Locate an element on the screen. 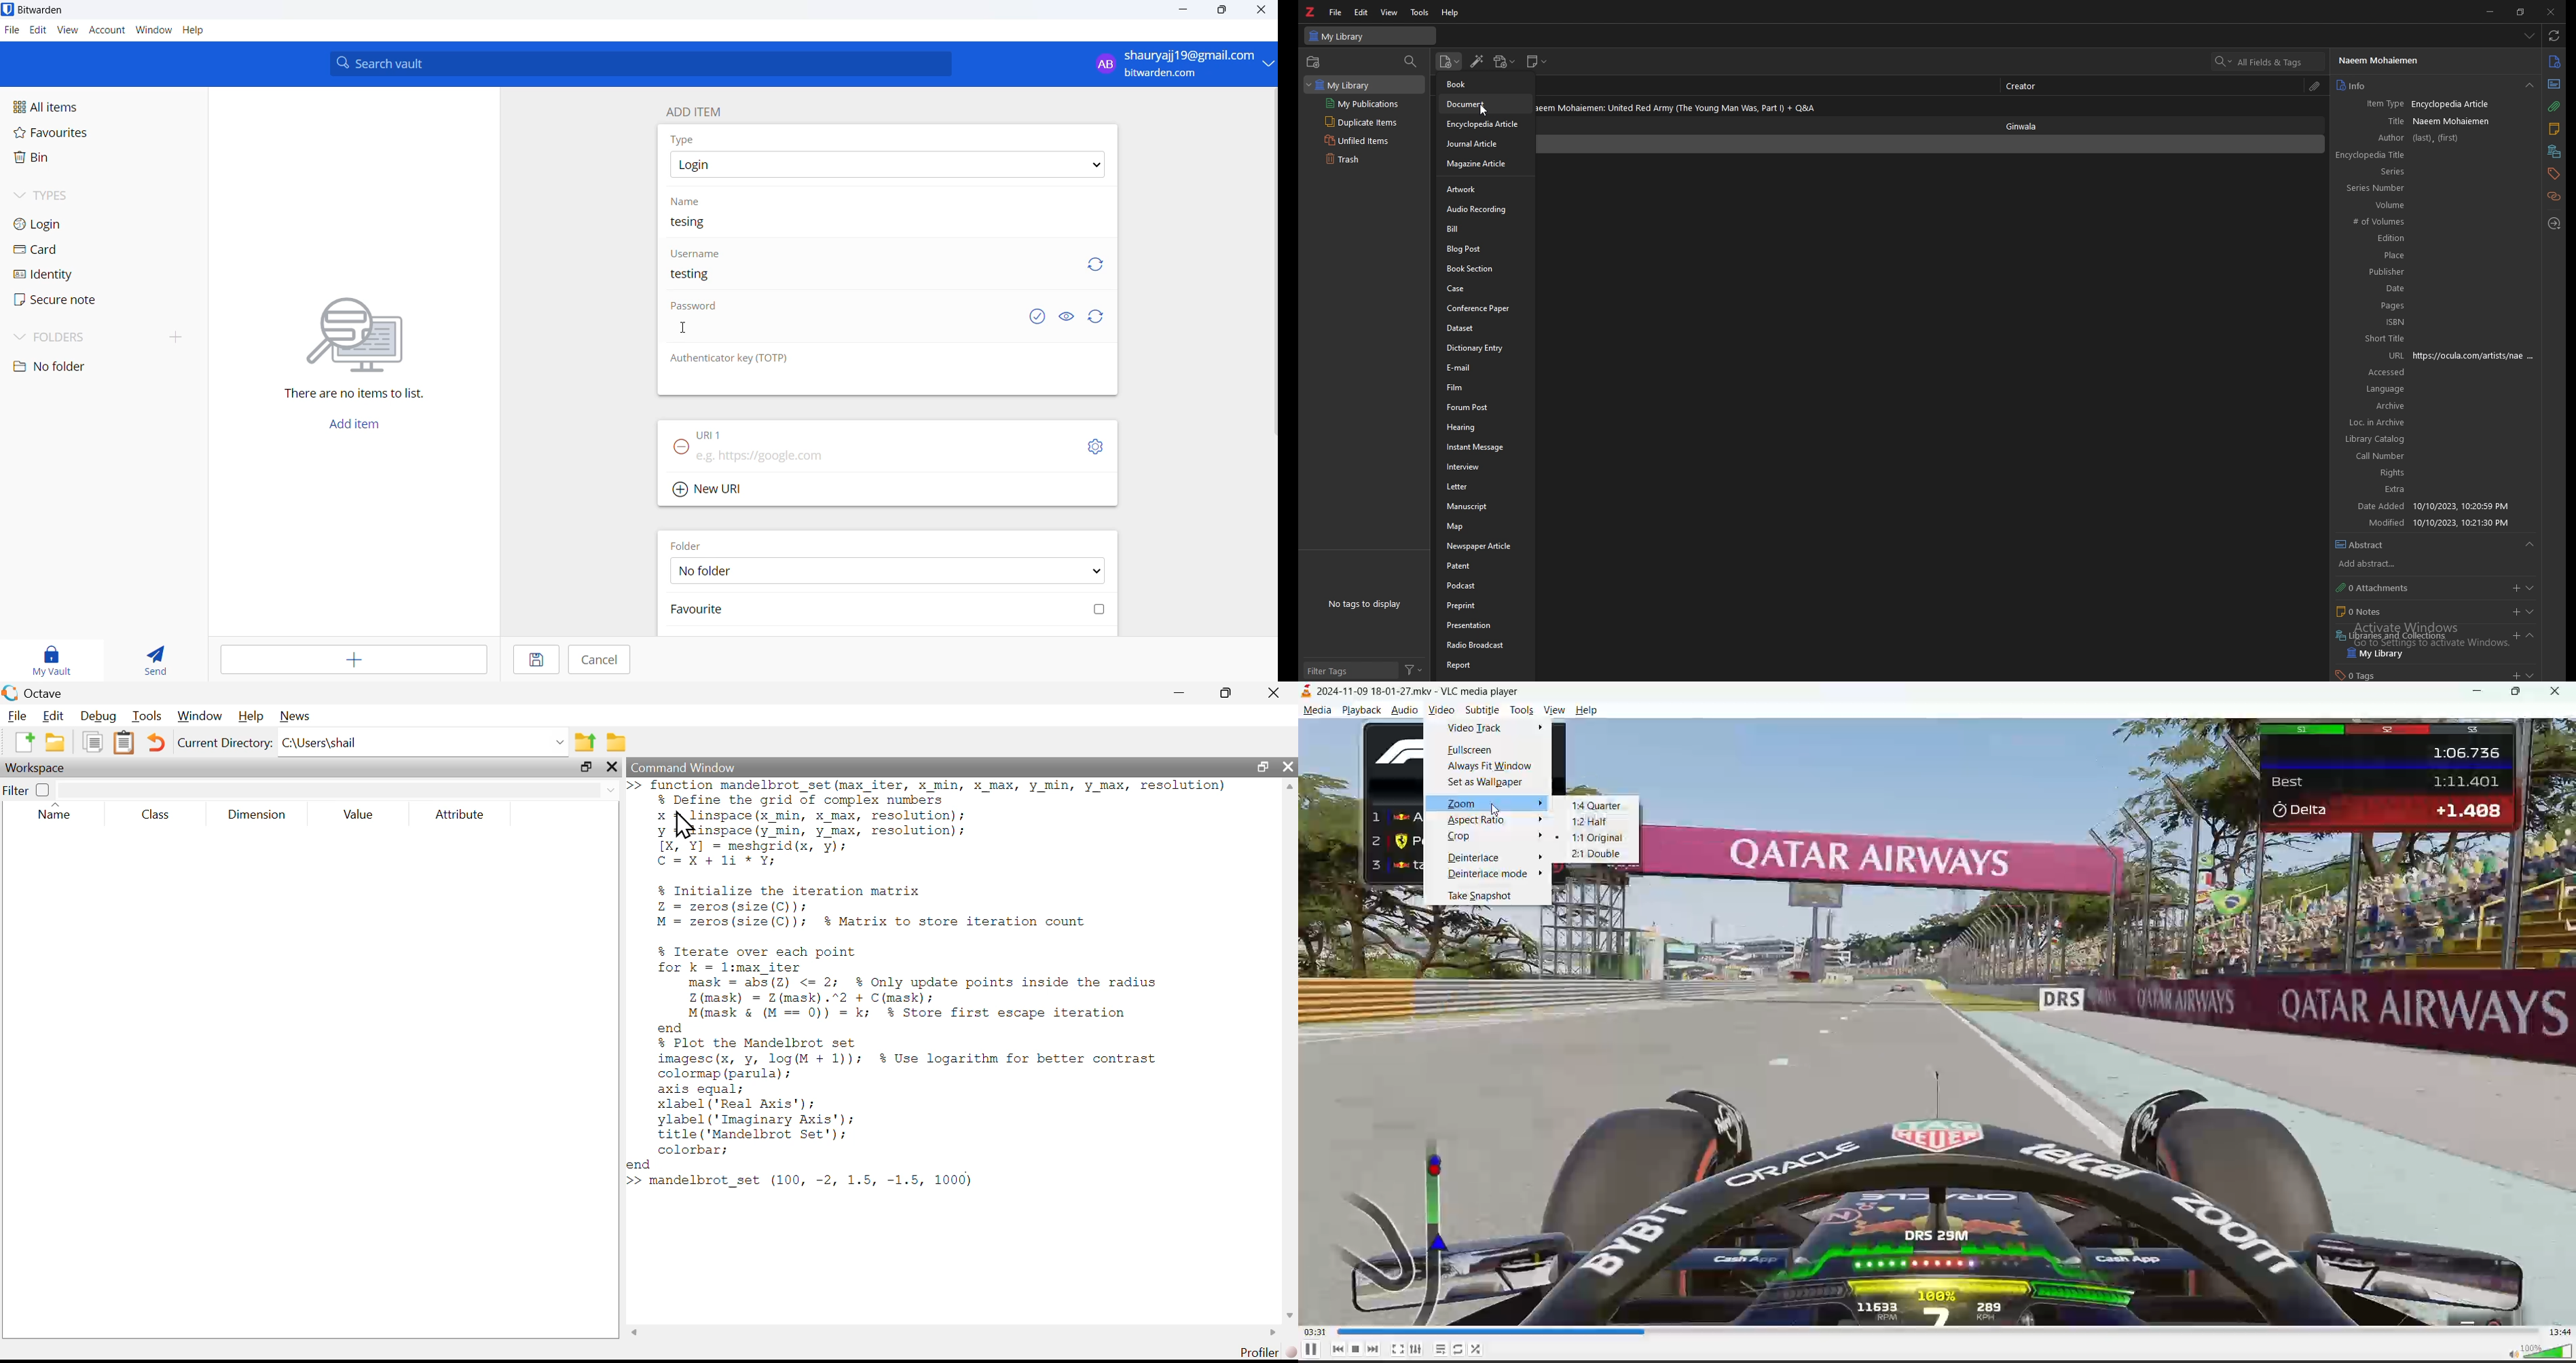 The height and width of the screenshot is (1372, 2576). OTP text box is located at coordinates (874, 382).